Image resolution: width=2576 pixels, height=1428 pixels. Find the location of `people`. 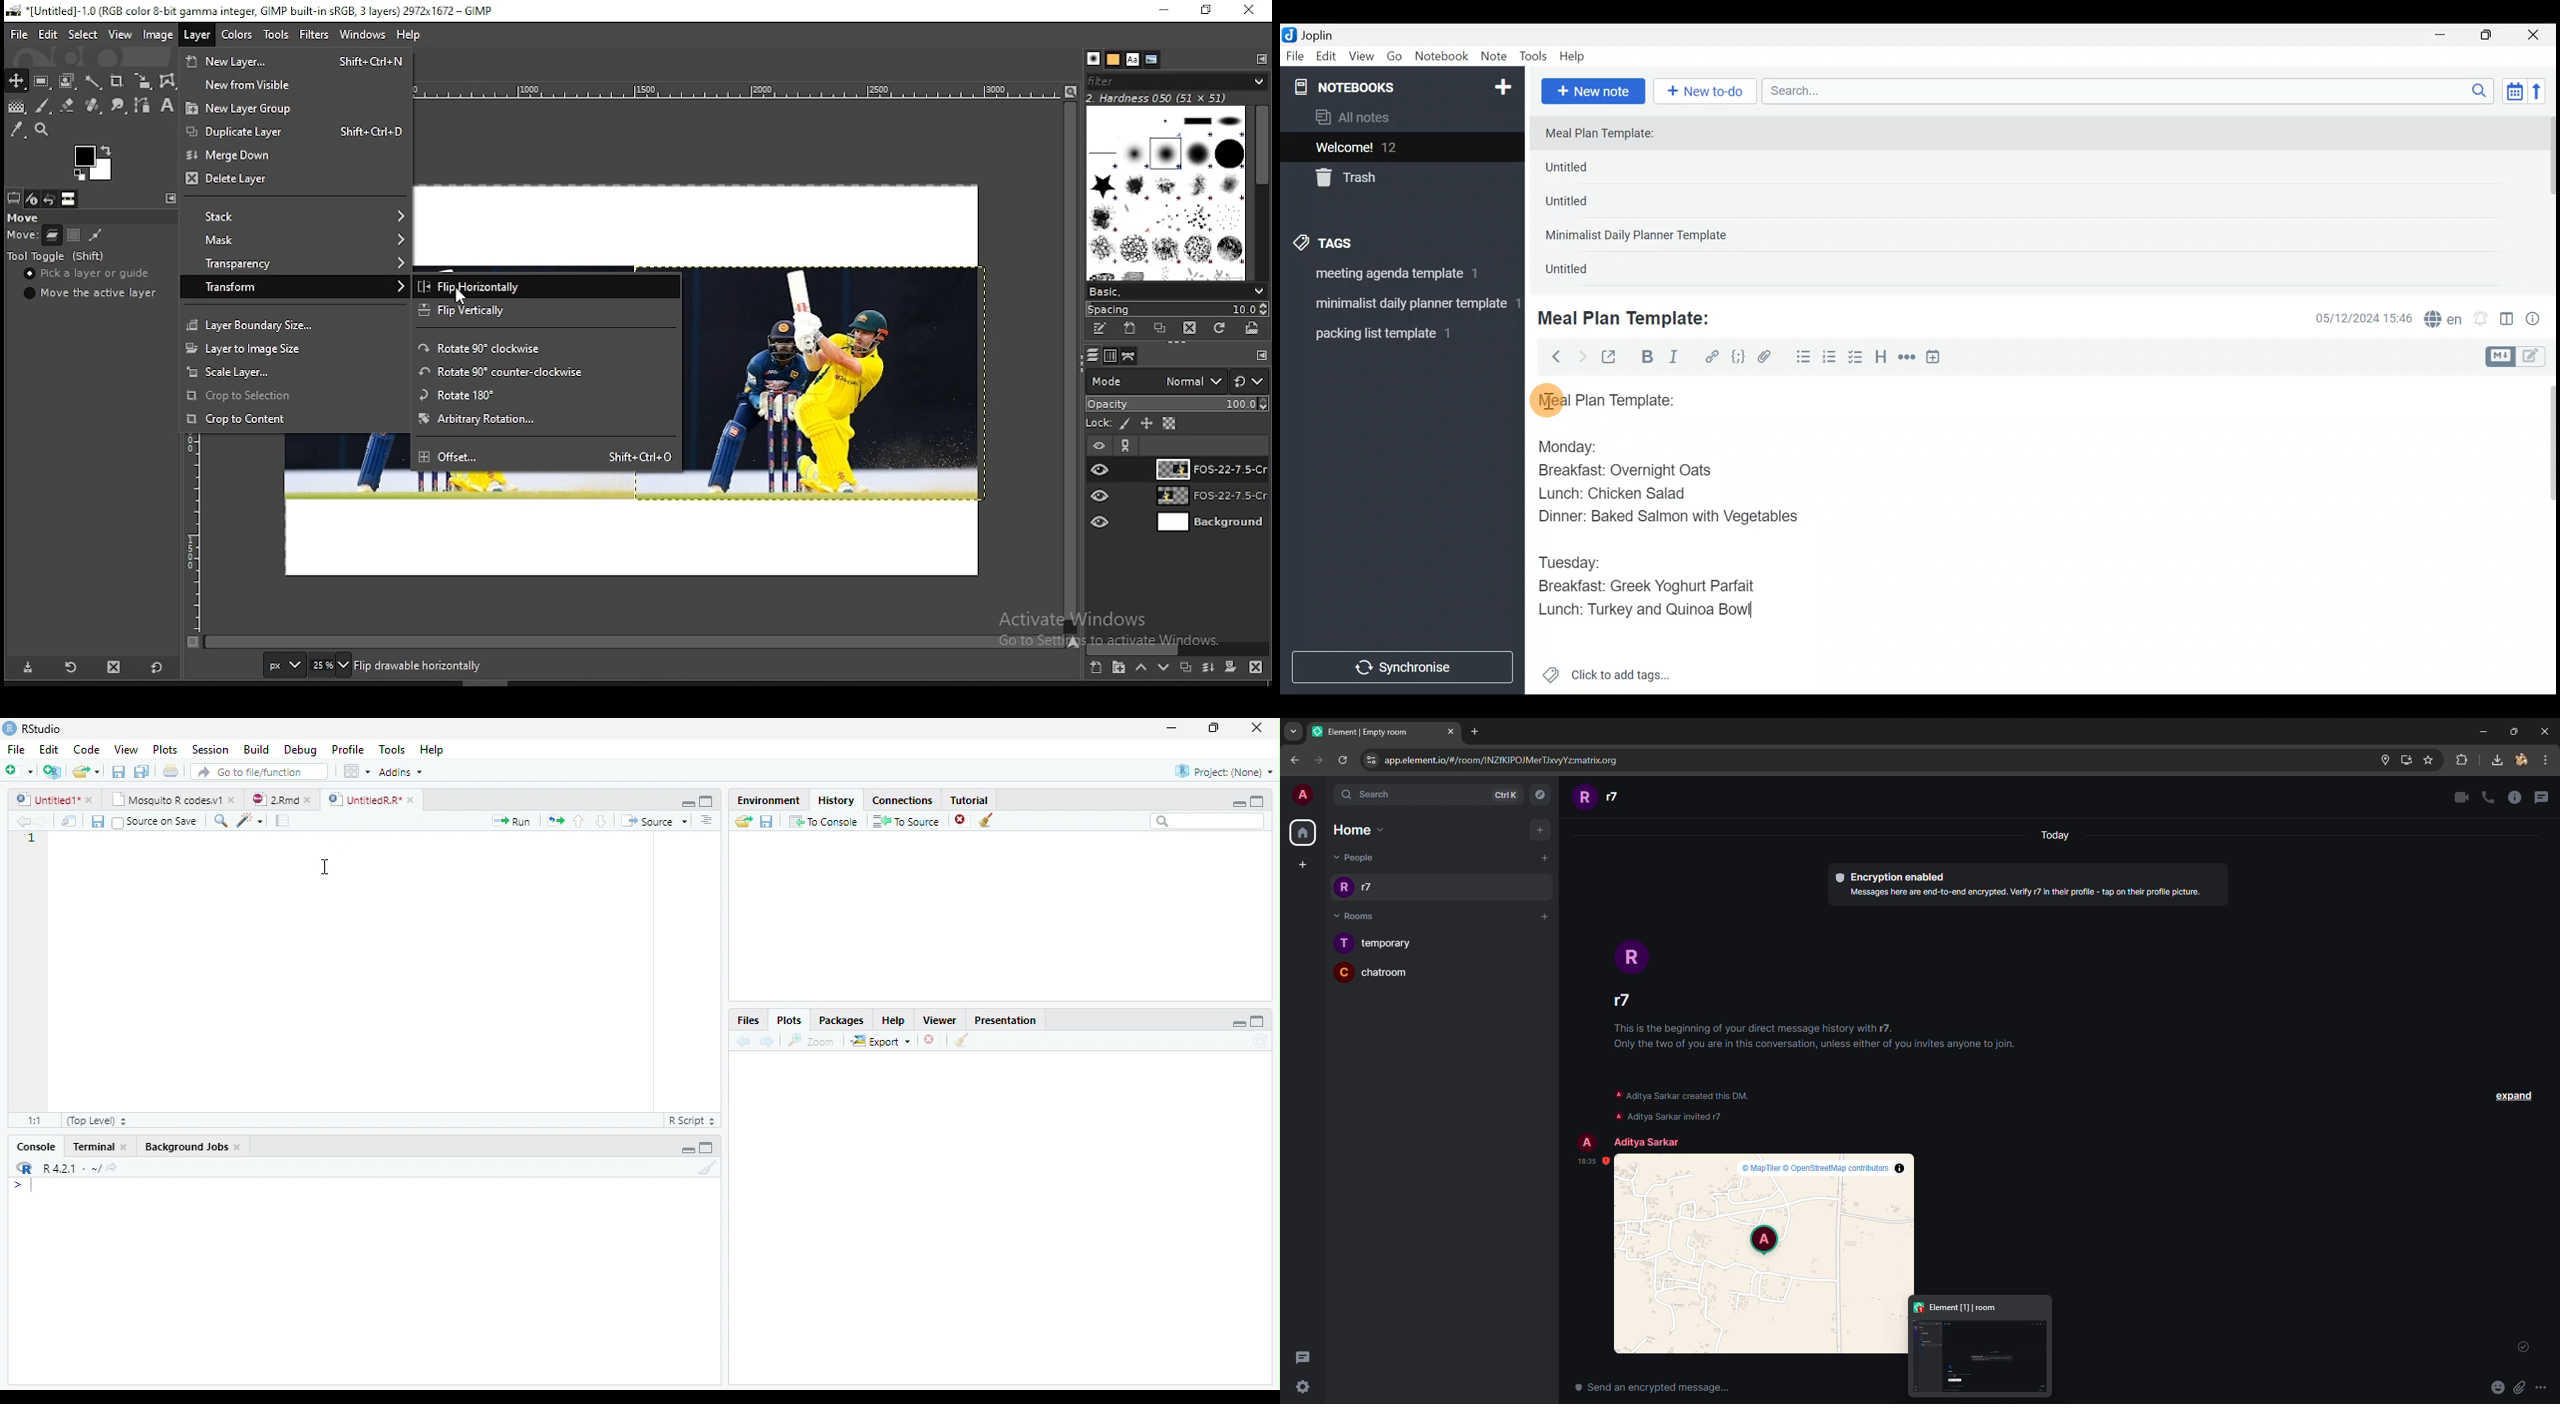

people is located at coordinates (1351, 858).